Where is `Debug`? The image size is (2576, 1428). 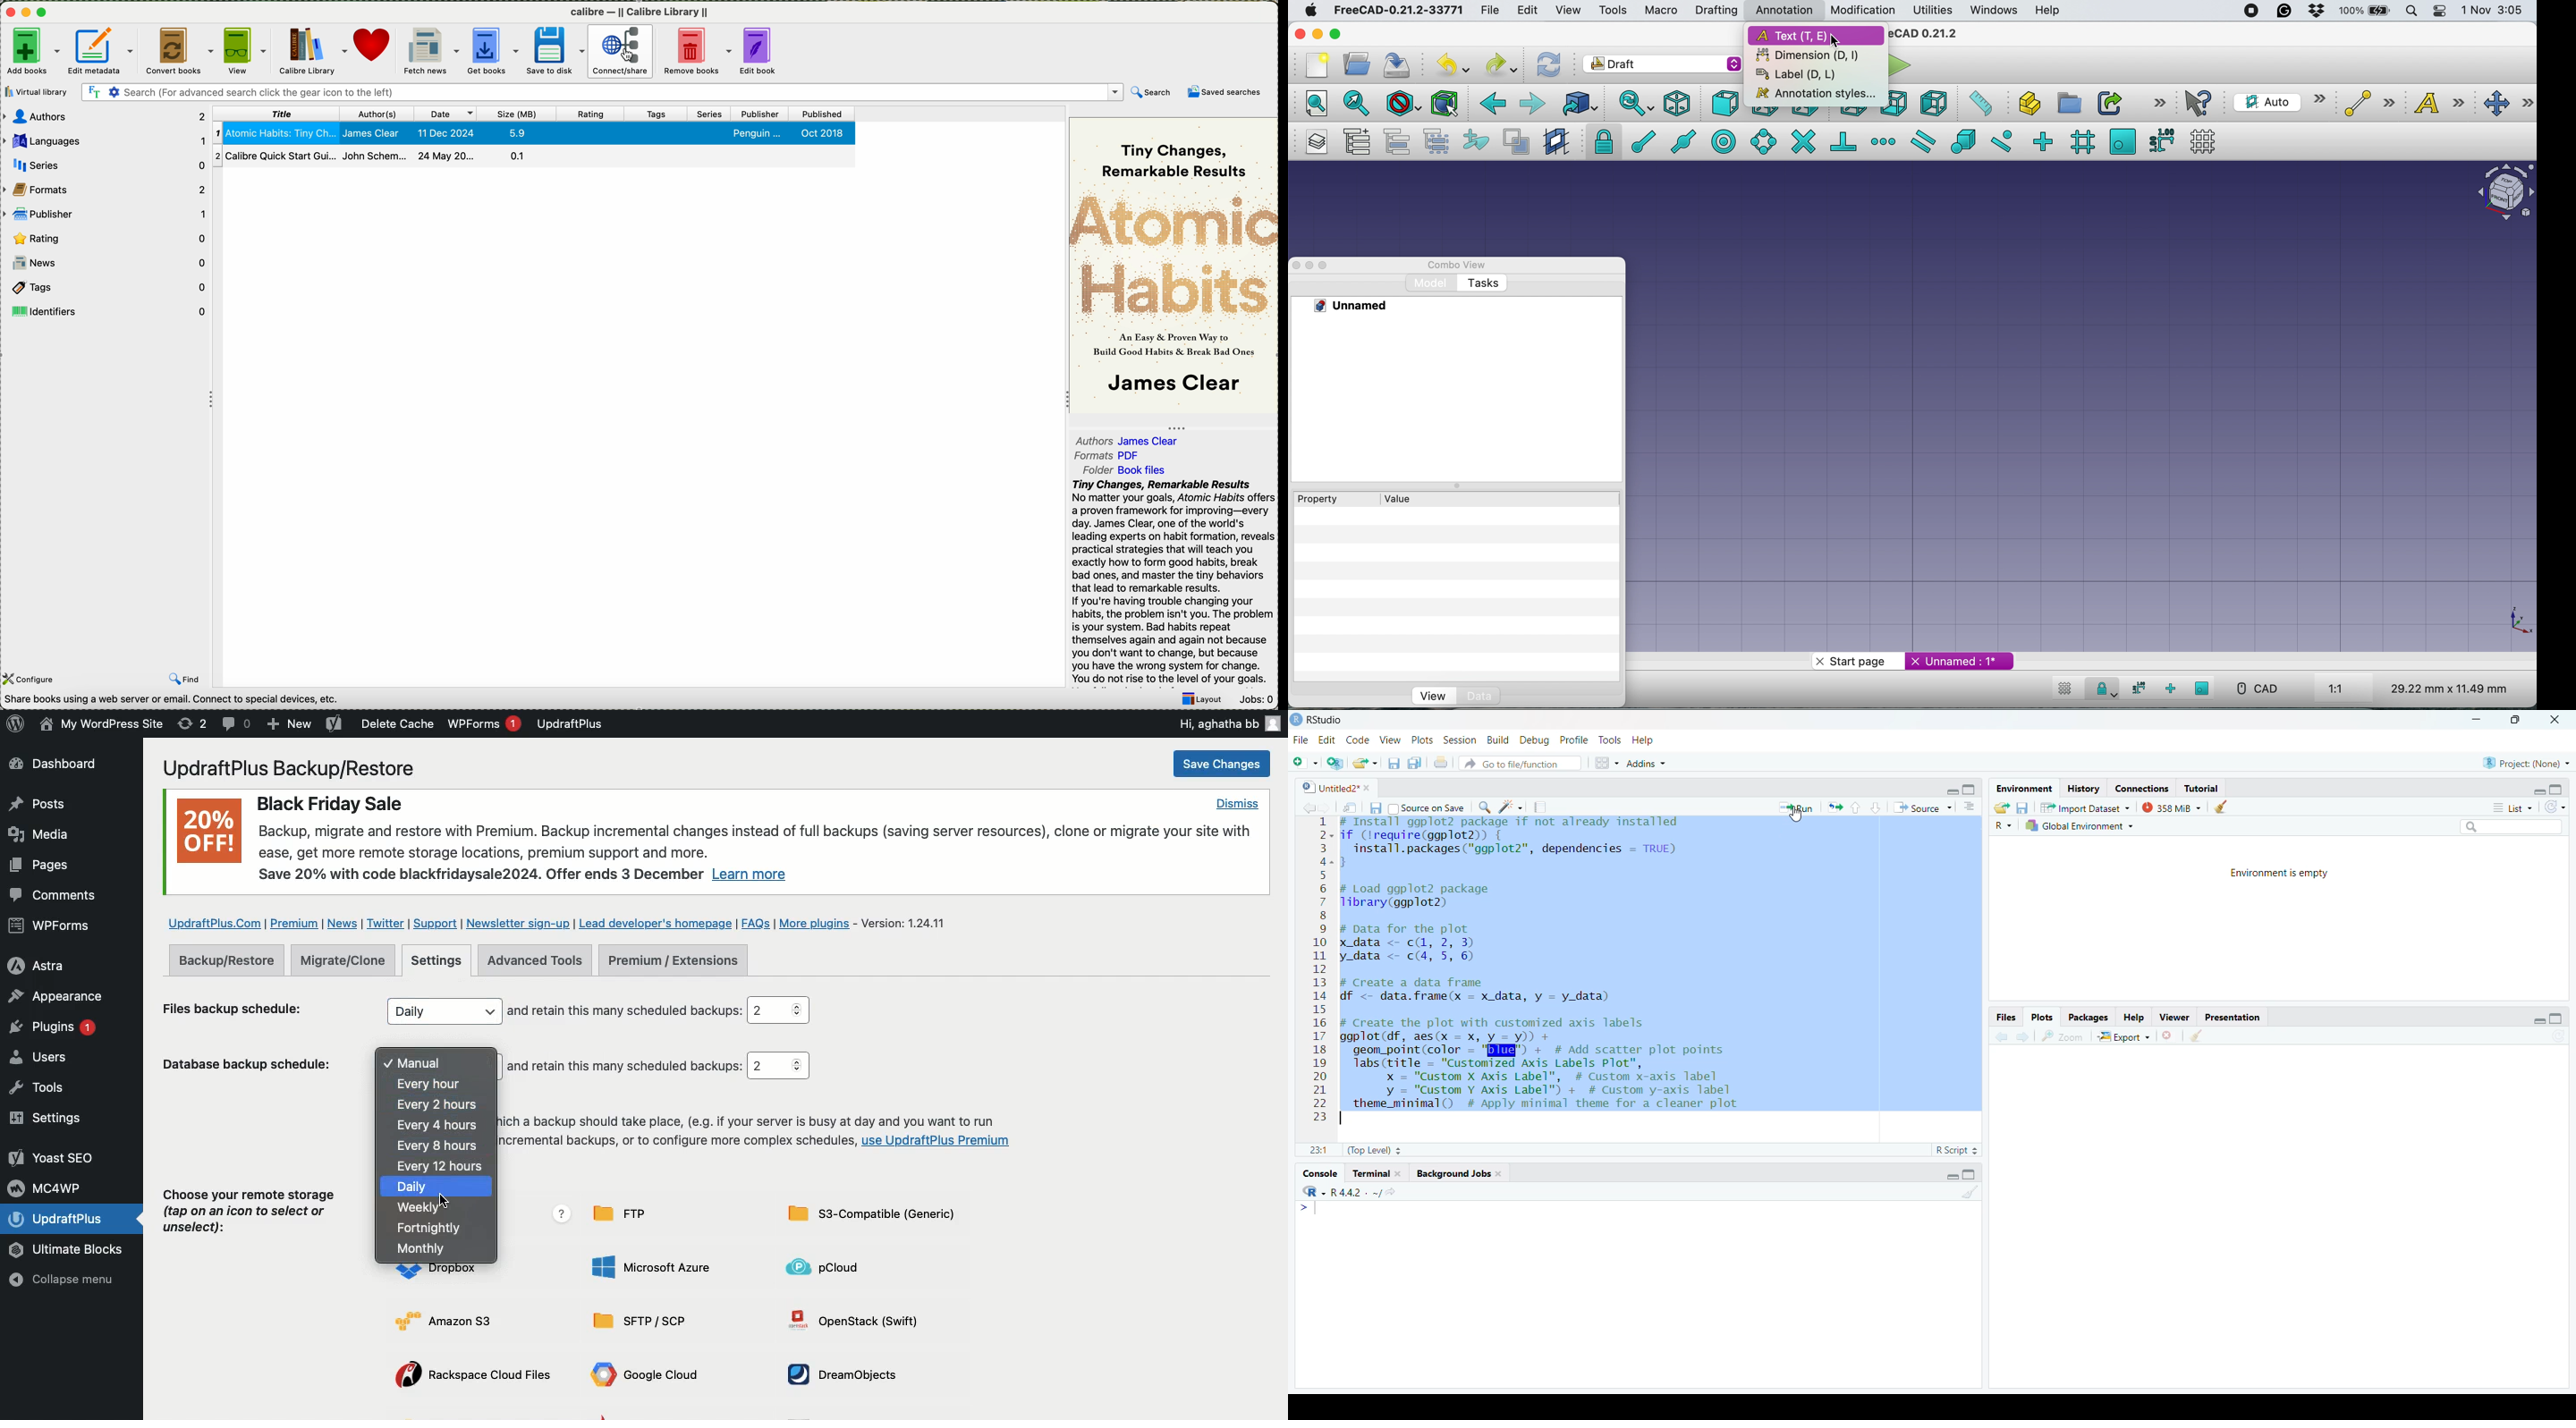 Debug is located at coordinates (1536, 740).